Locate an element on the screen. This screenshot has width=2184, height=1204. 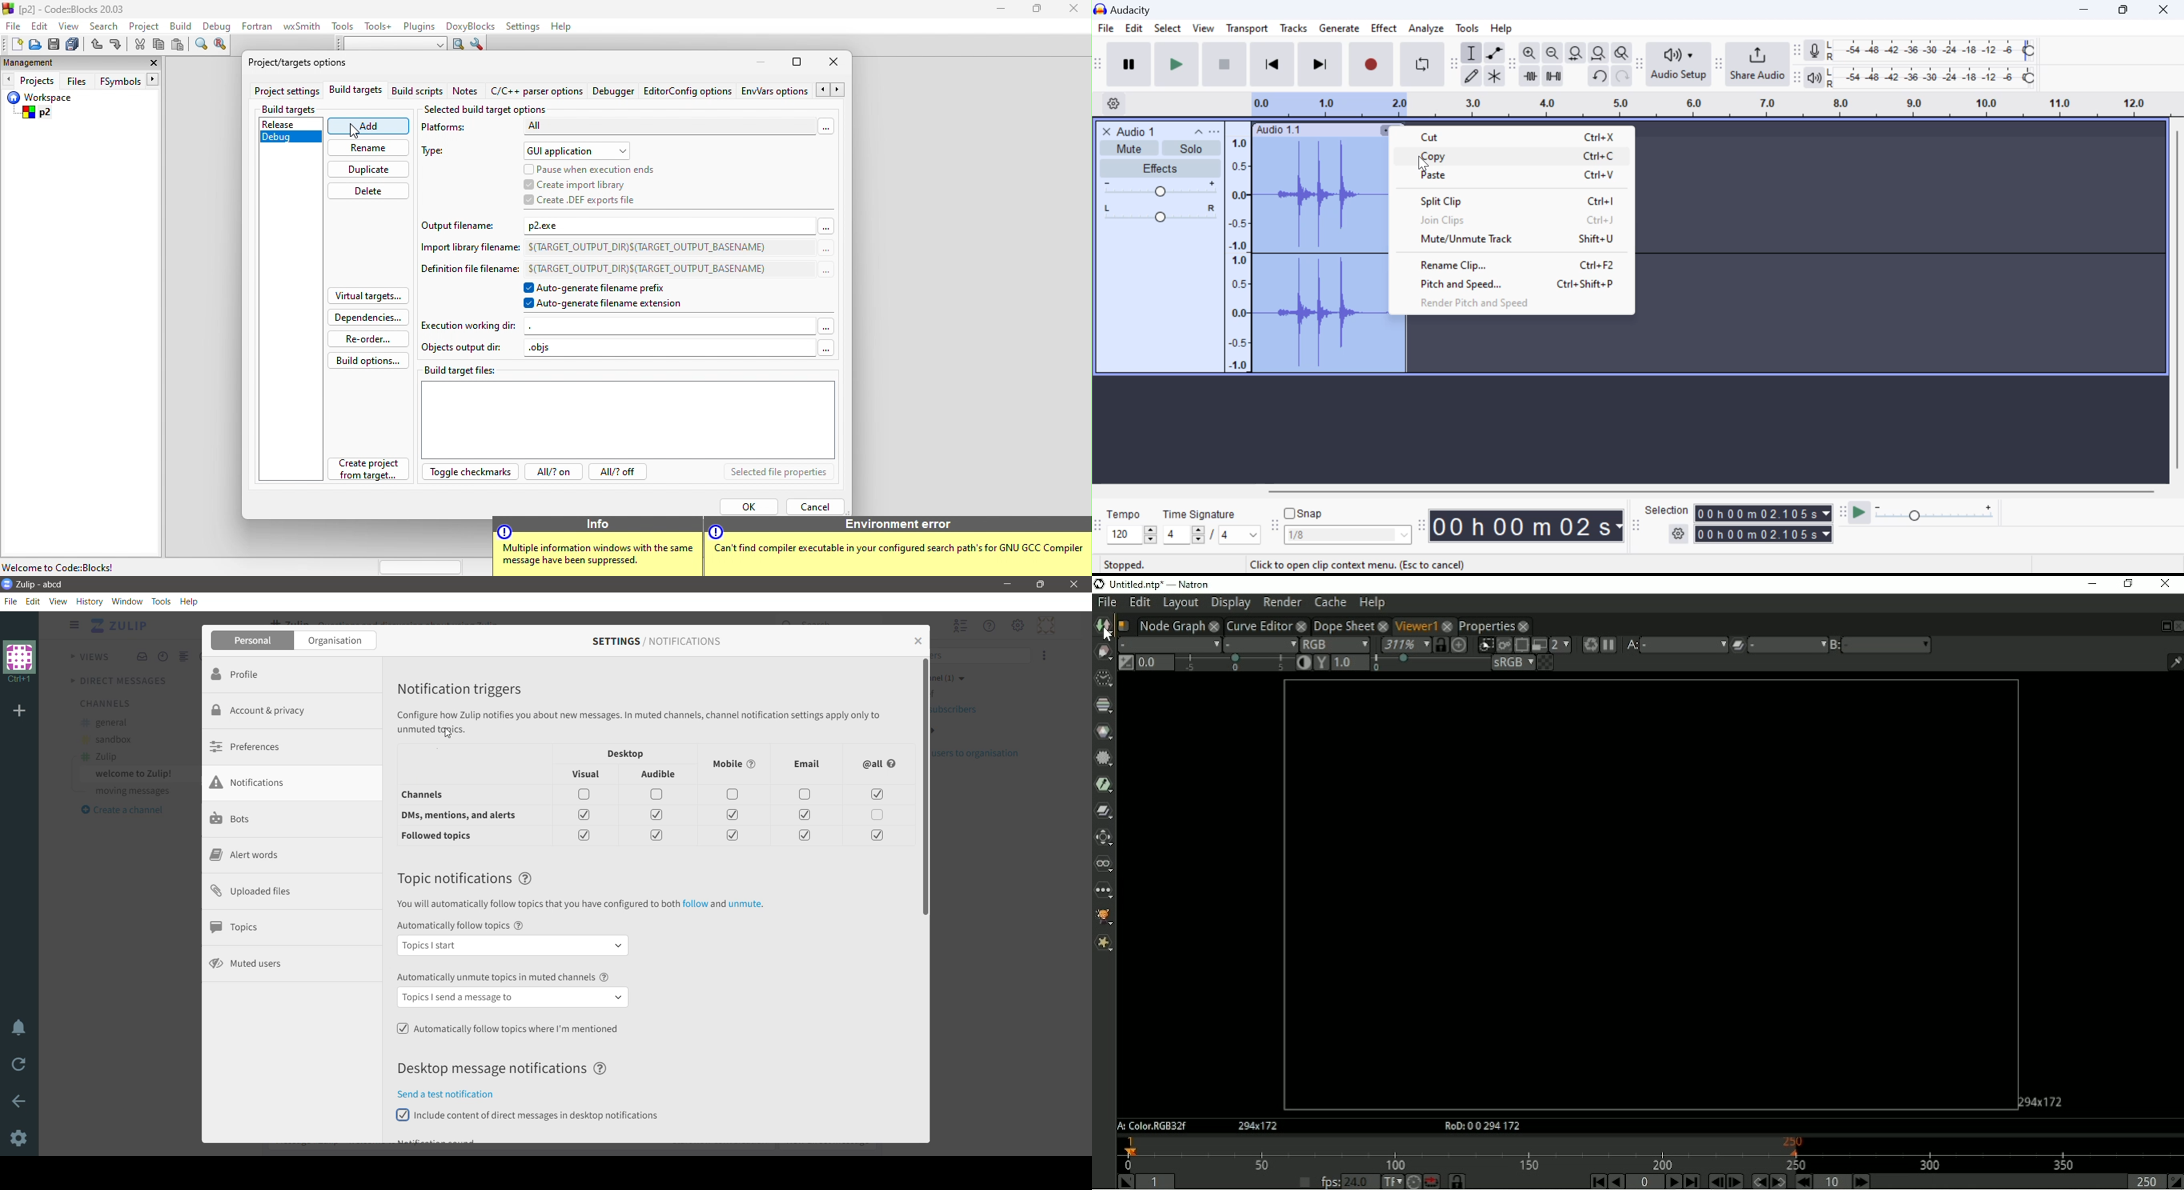
check box is located at coordinates (876, 796).